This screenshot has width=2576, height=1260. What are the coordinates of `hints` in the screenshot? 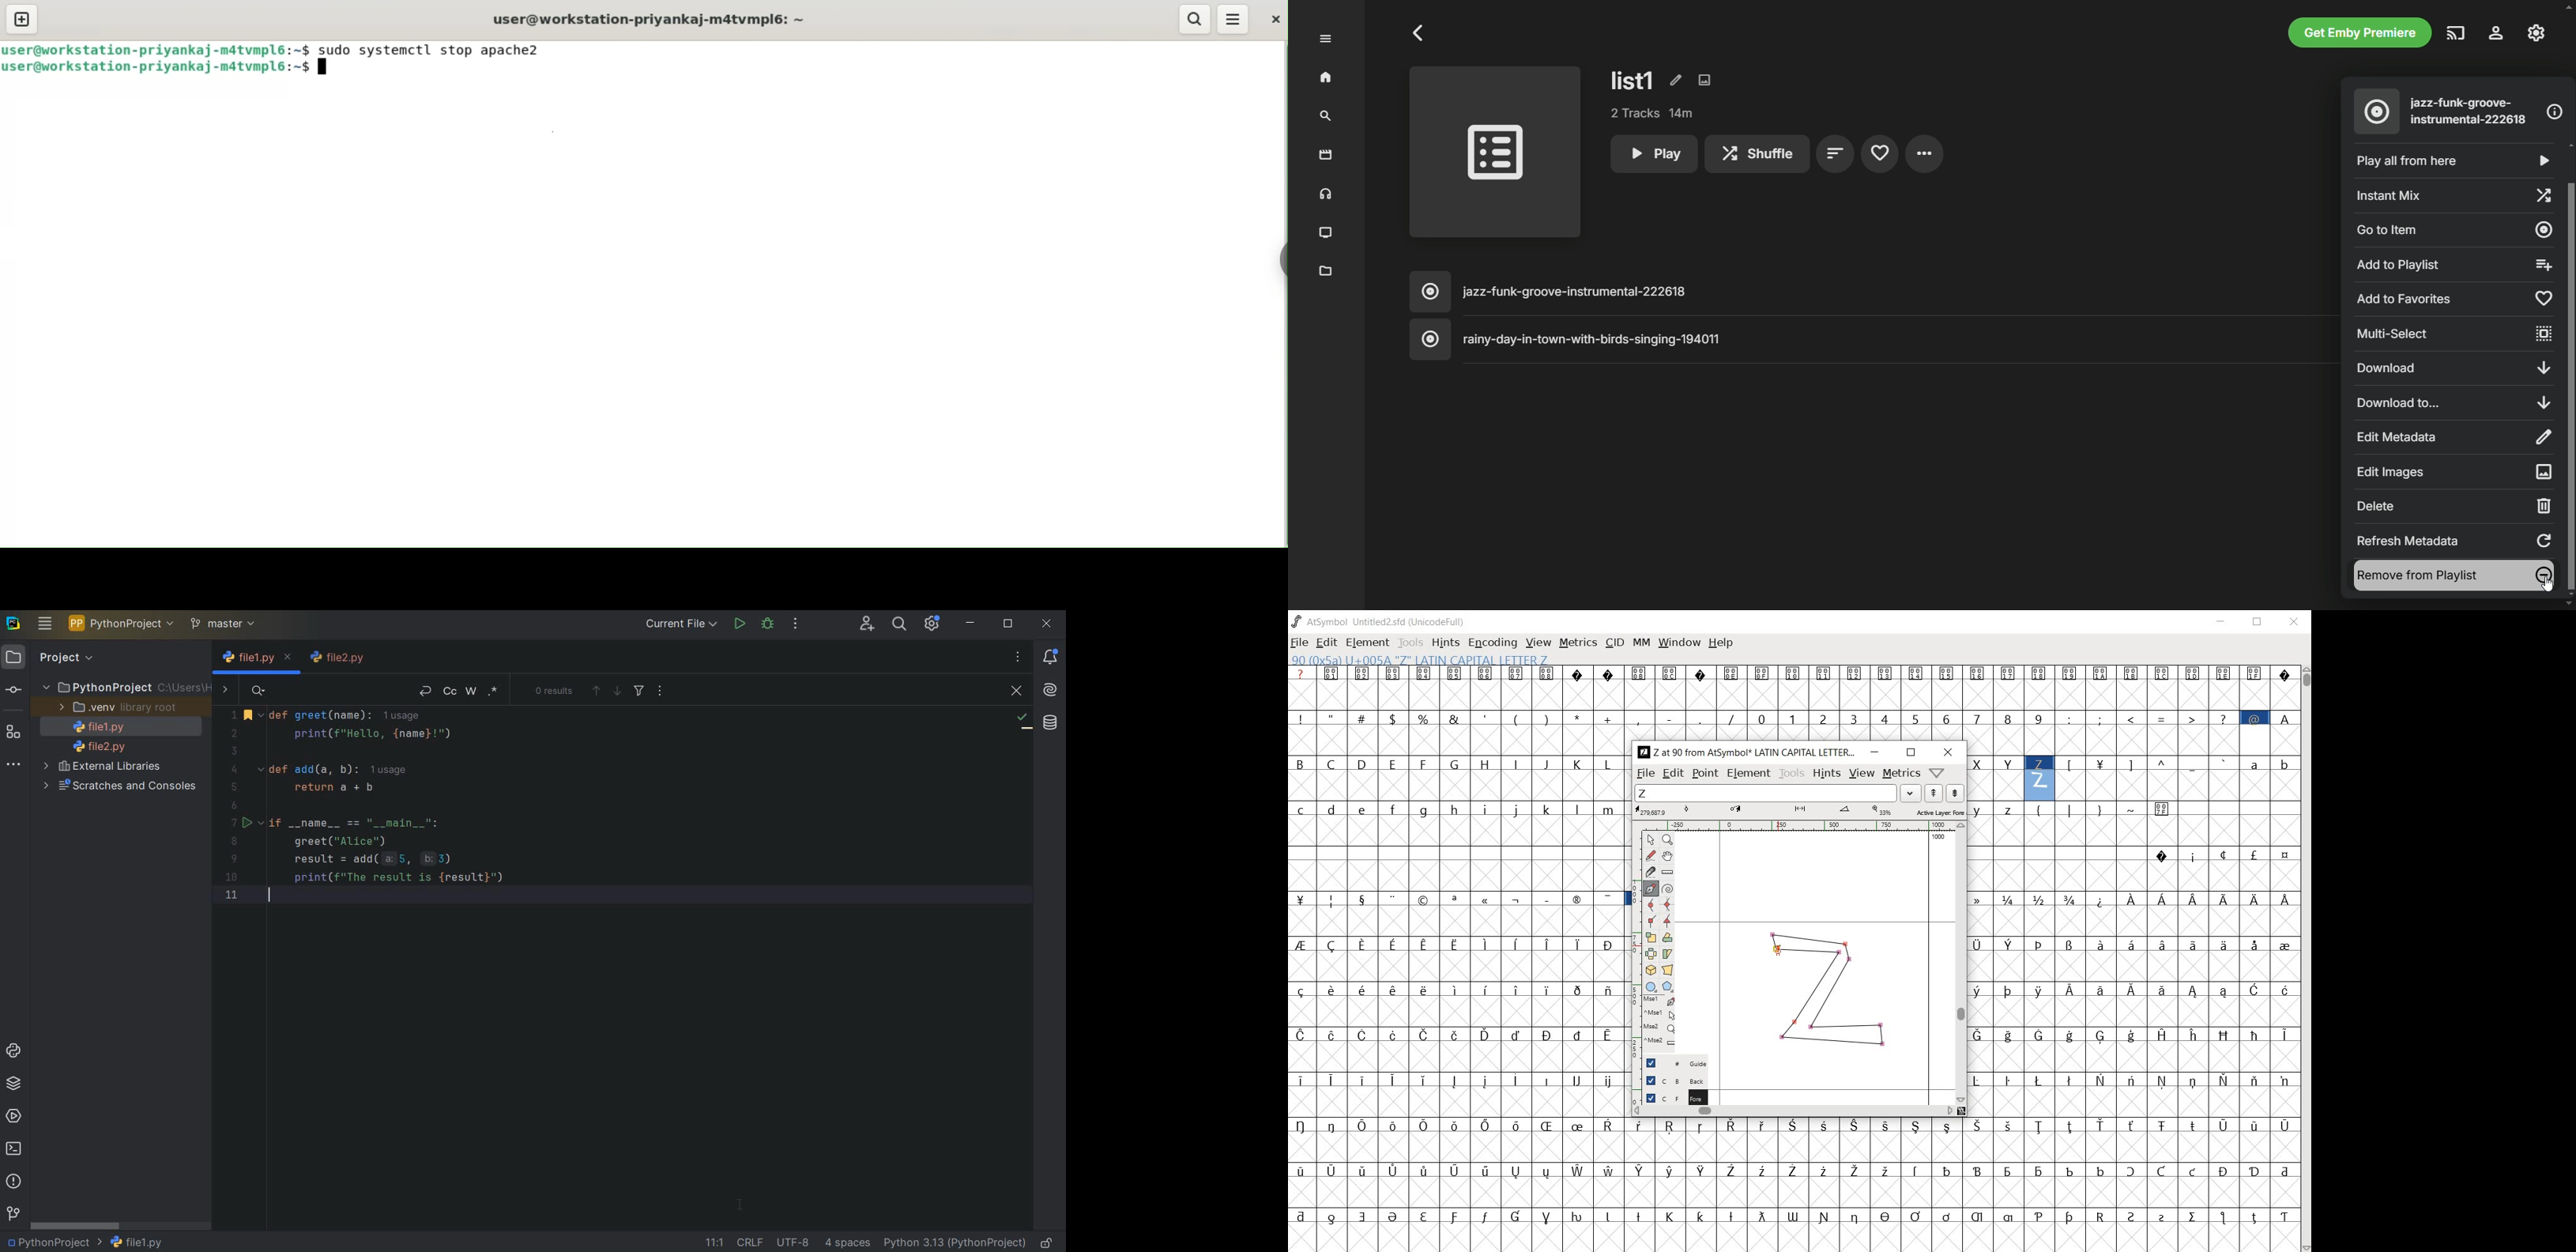 It's located at (1826, 774).